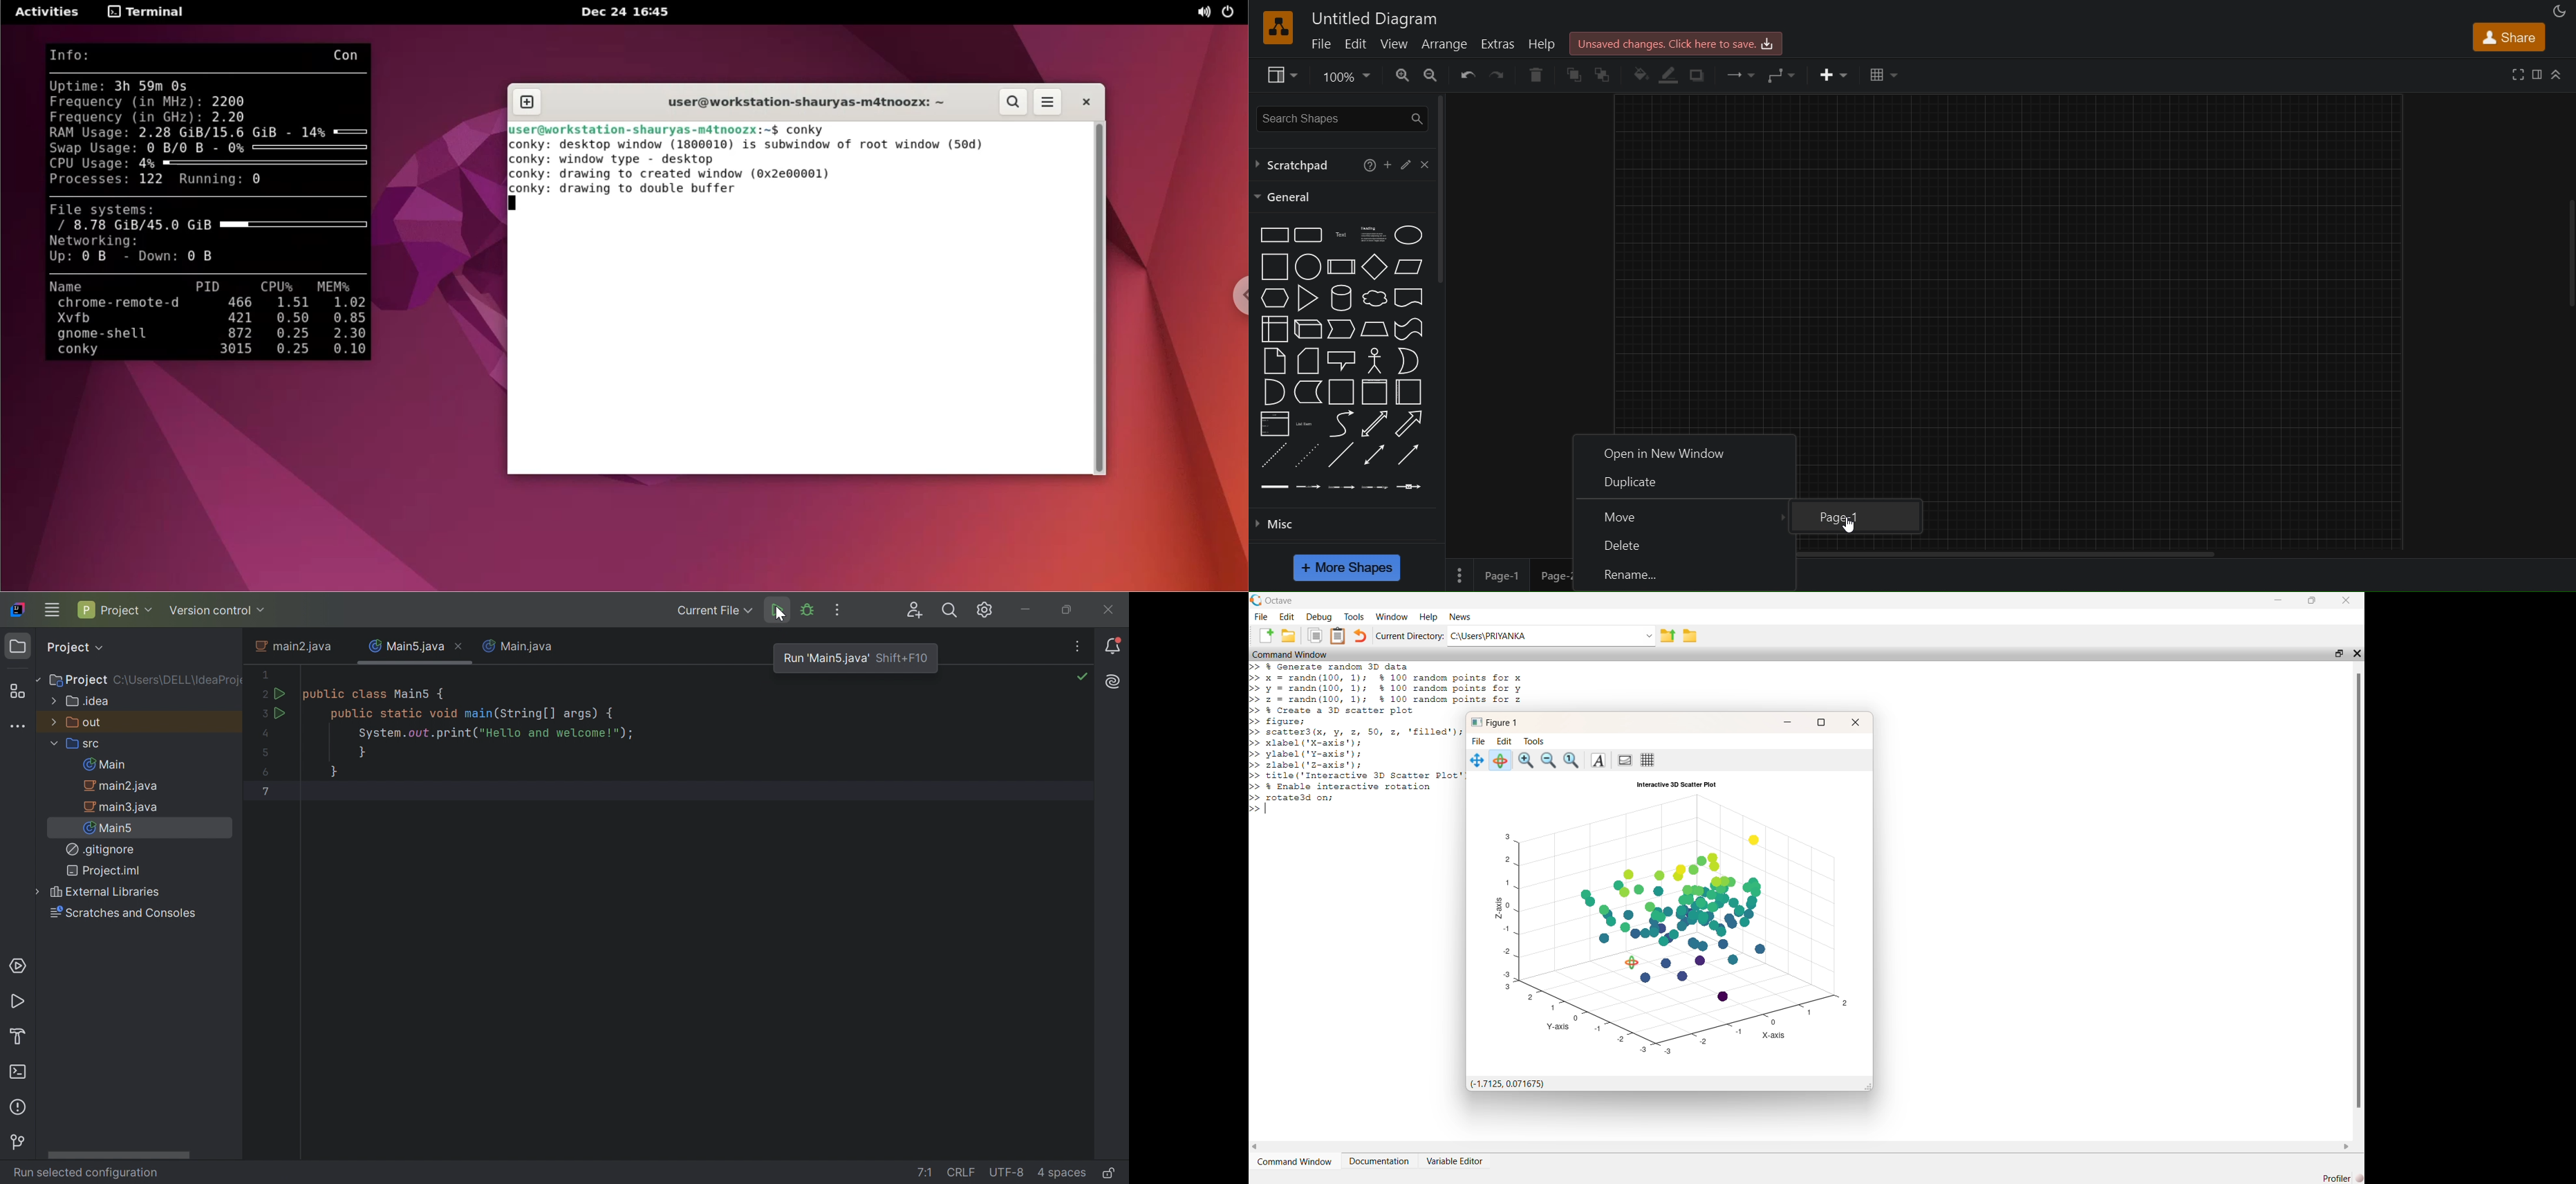  I want to click on page 2, so click(1547, 575).